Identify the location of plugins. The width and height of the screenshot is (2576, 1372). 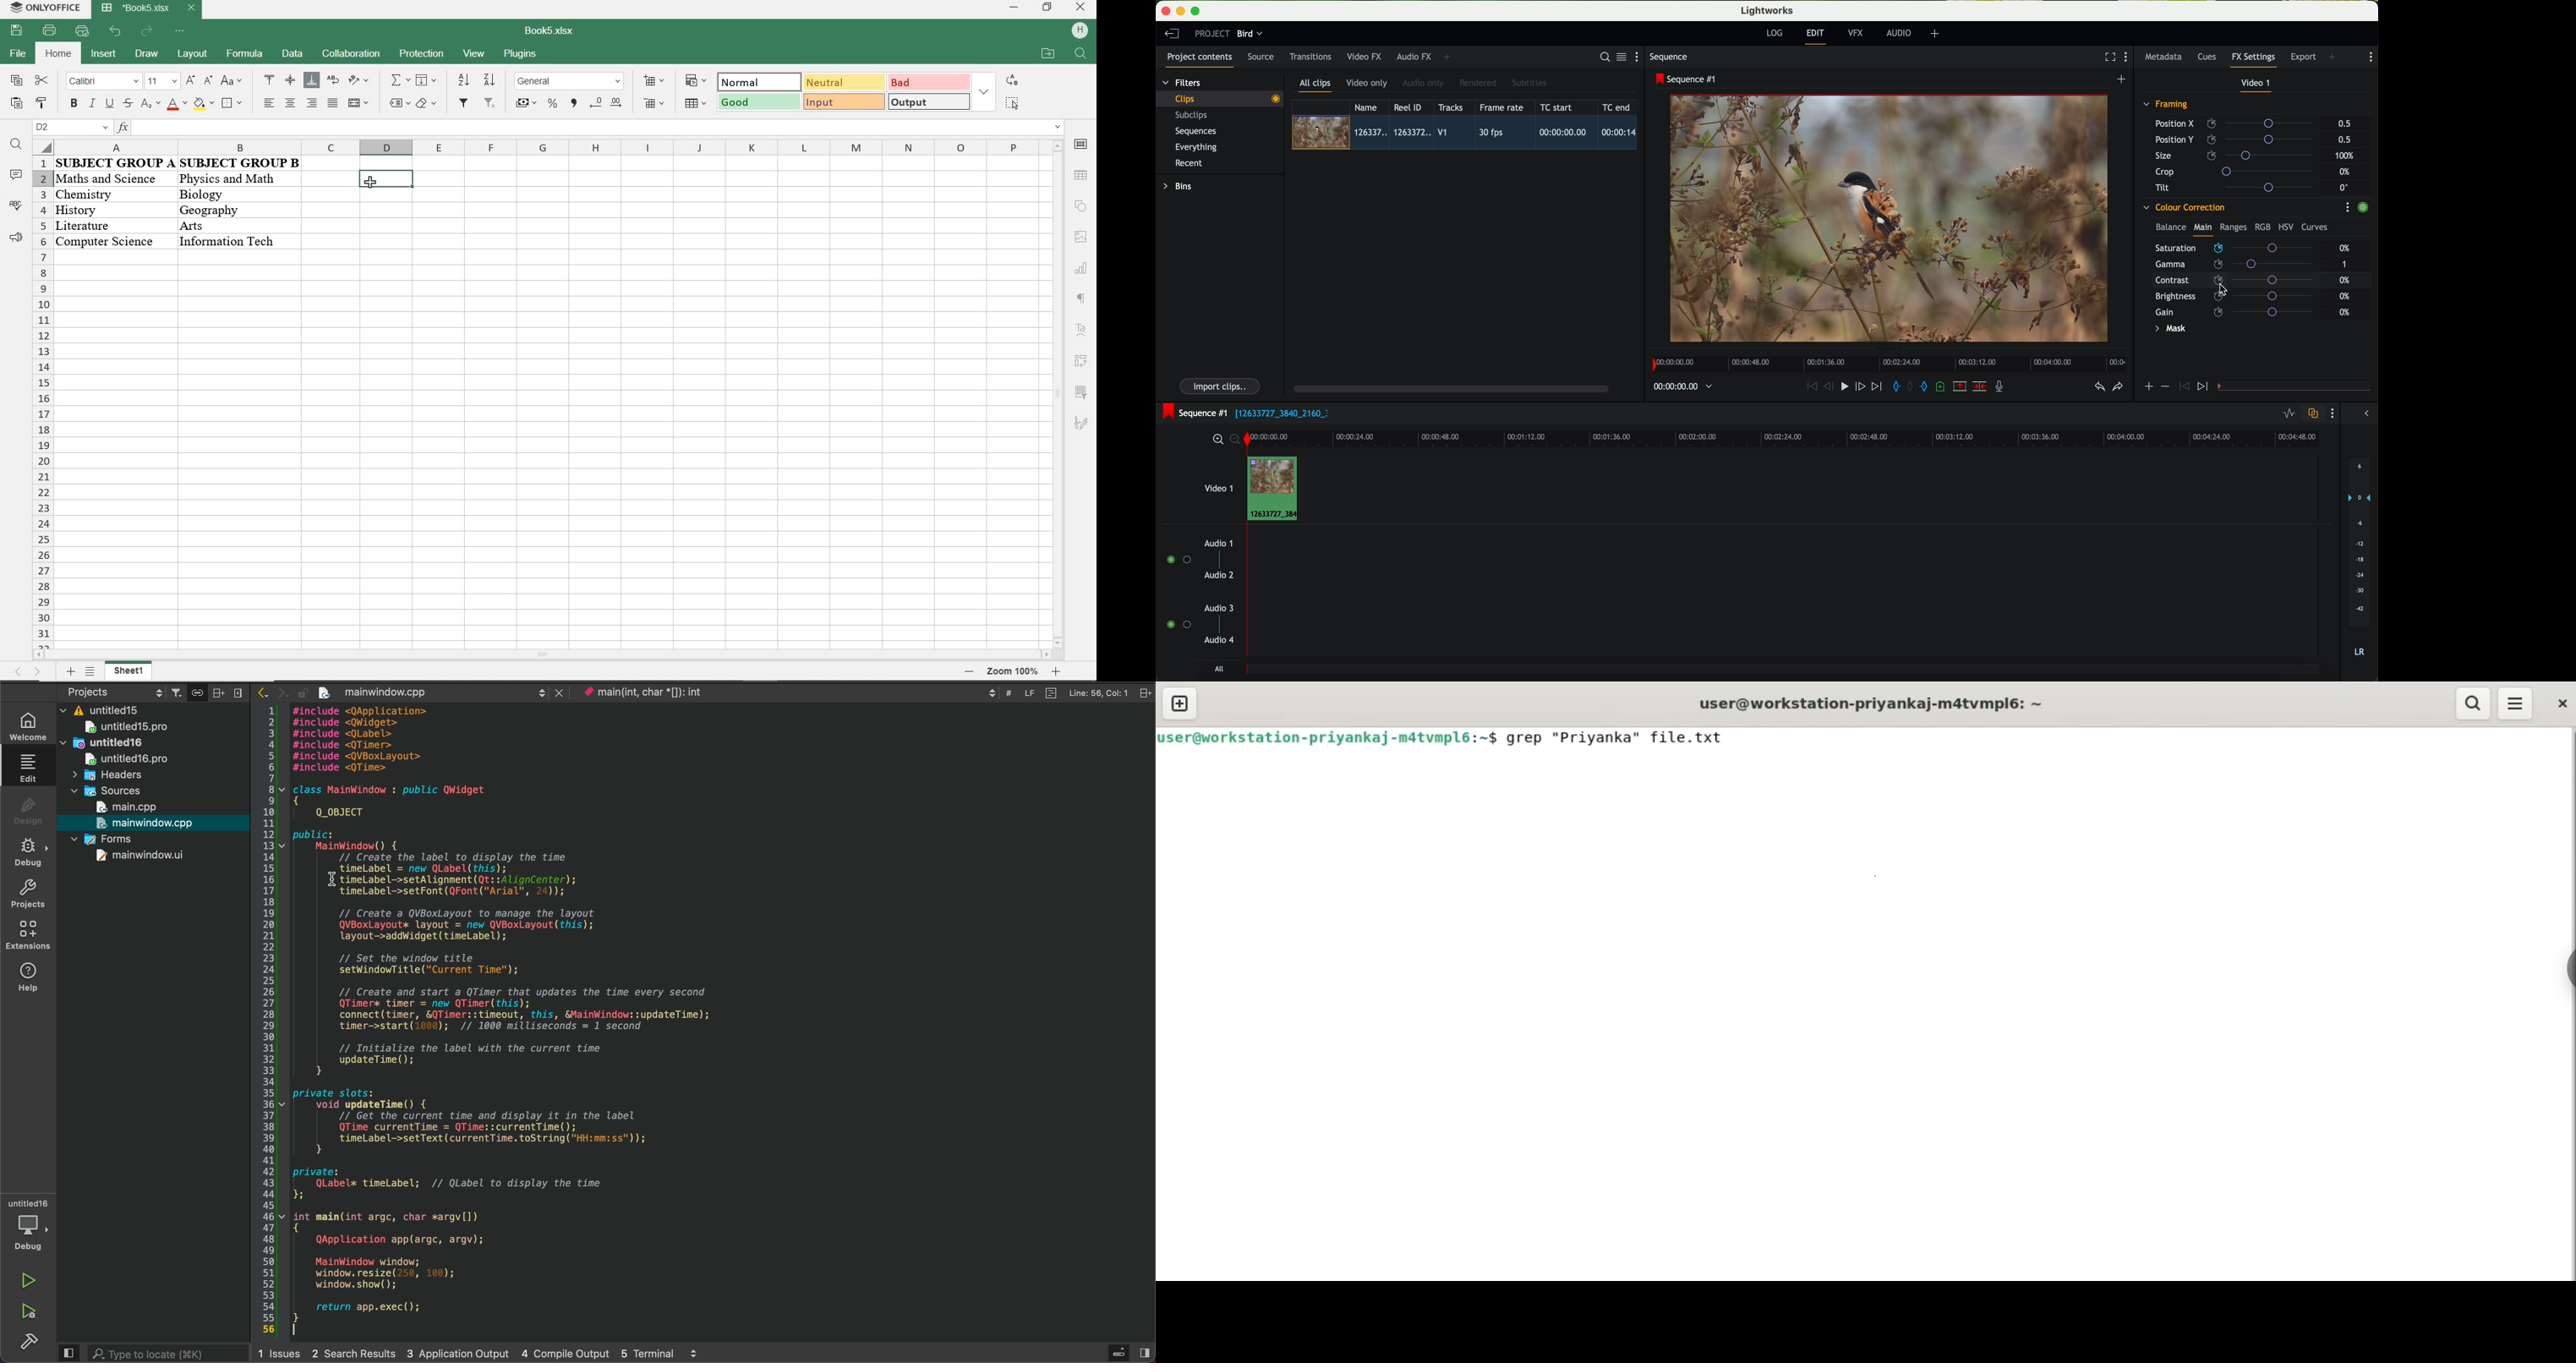
(519, 55).